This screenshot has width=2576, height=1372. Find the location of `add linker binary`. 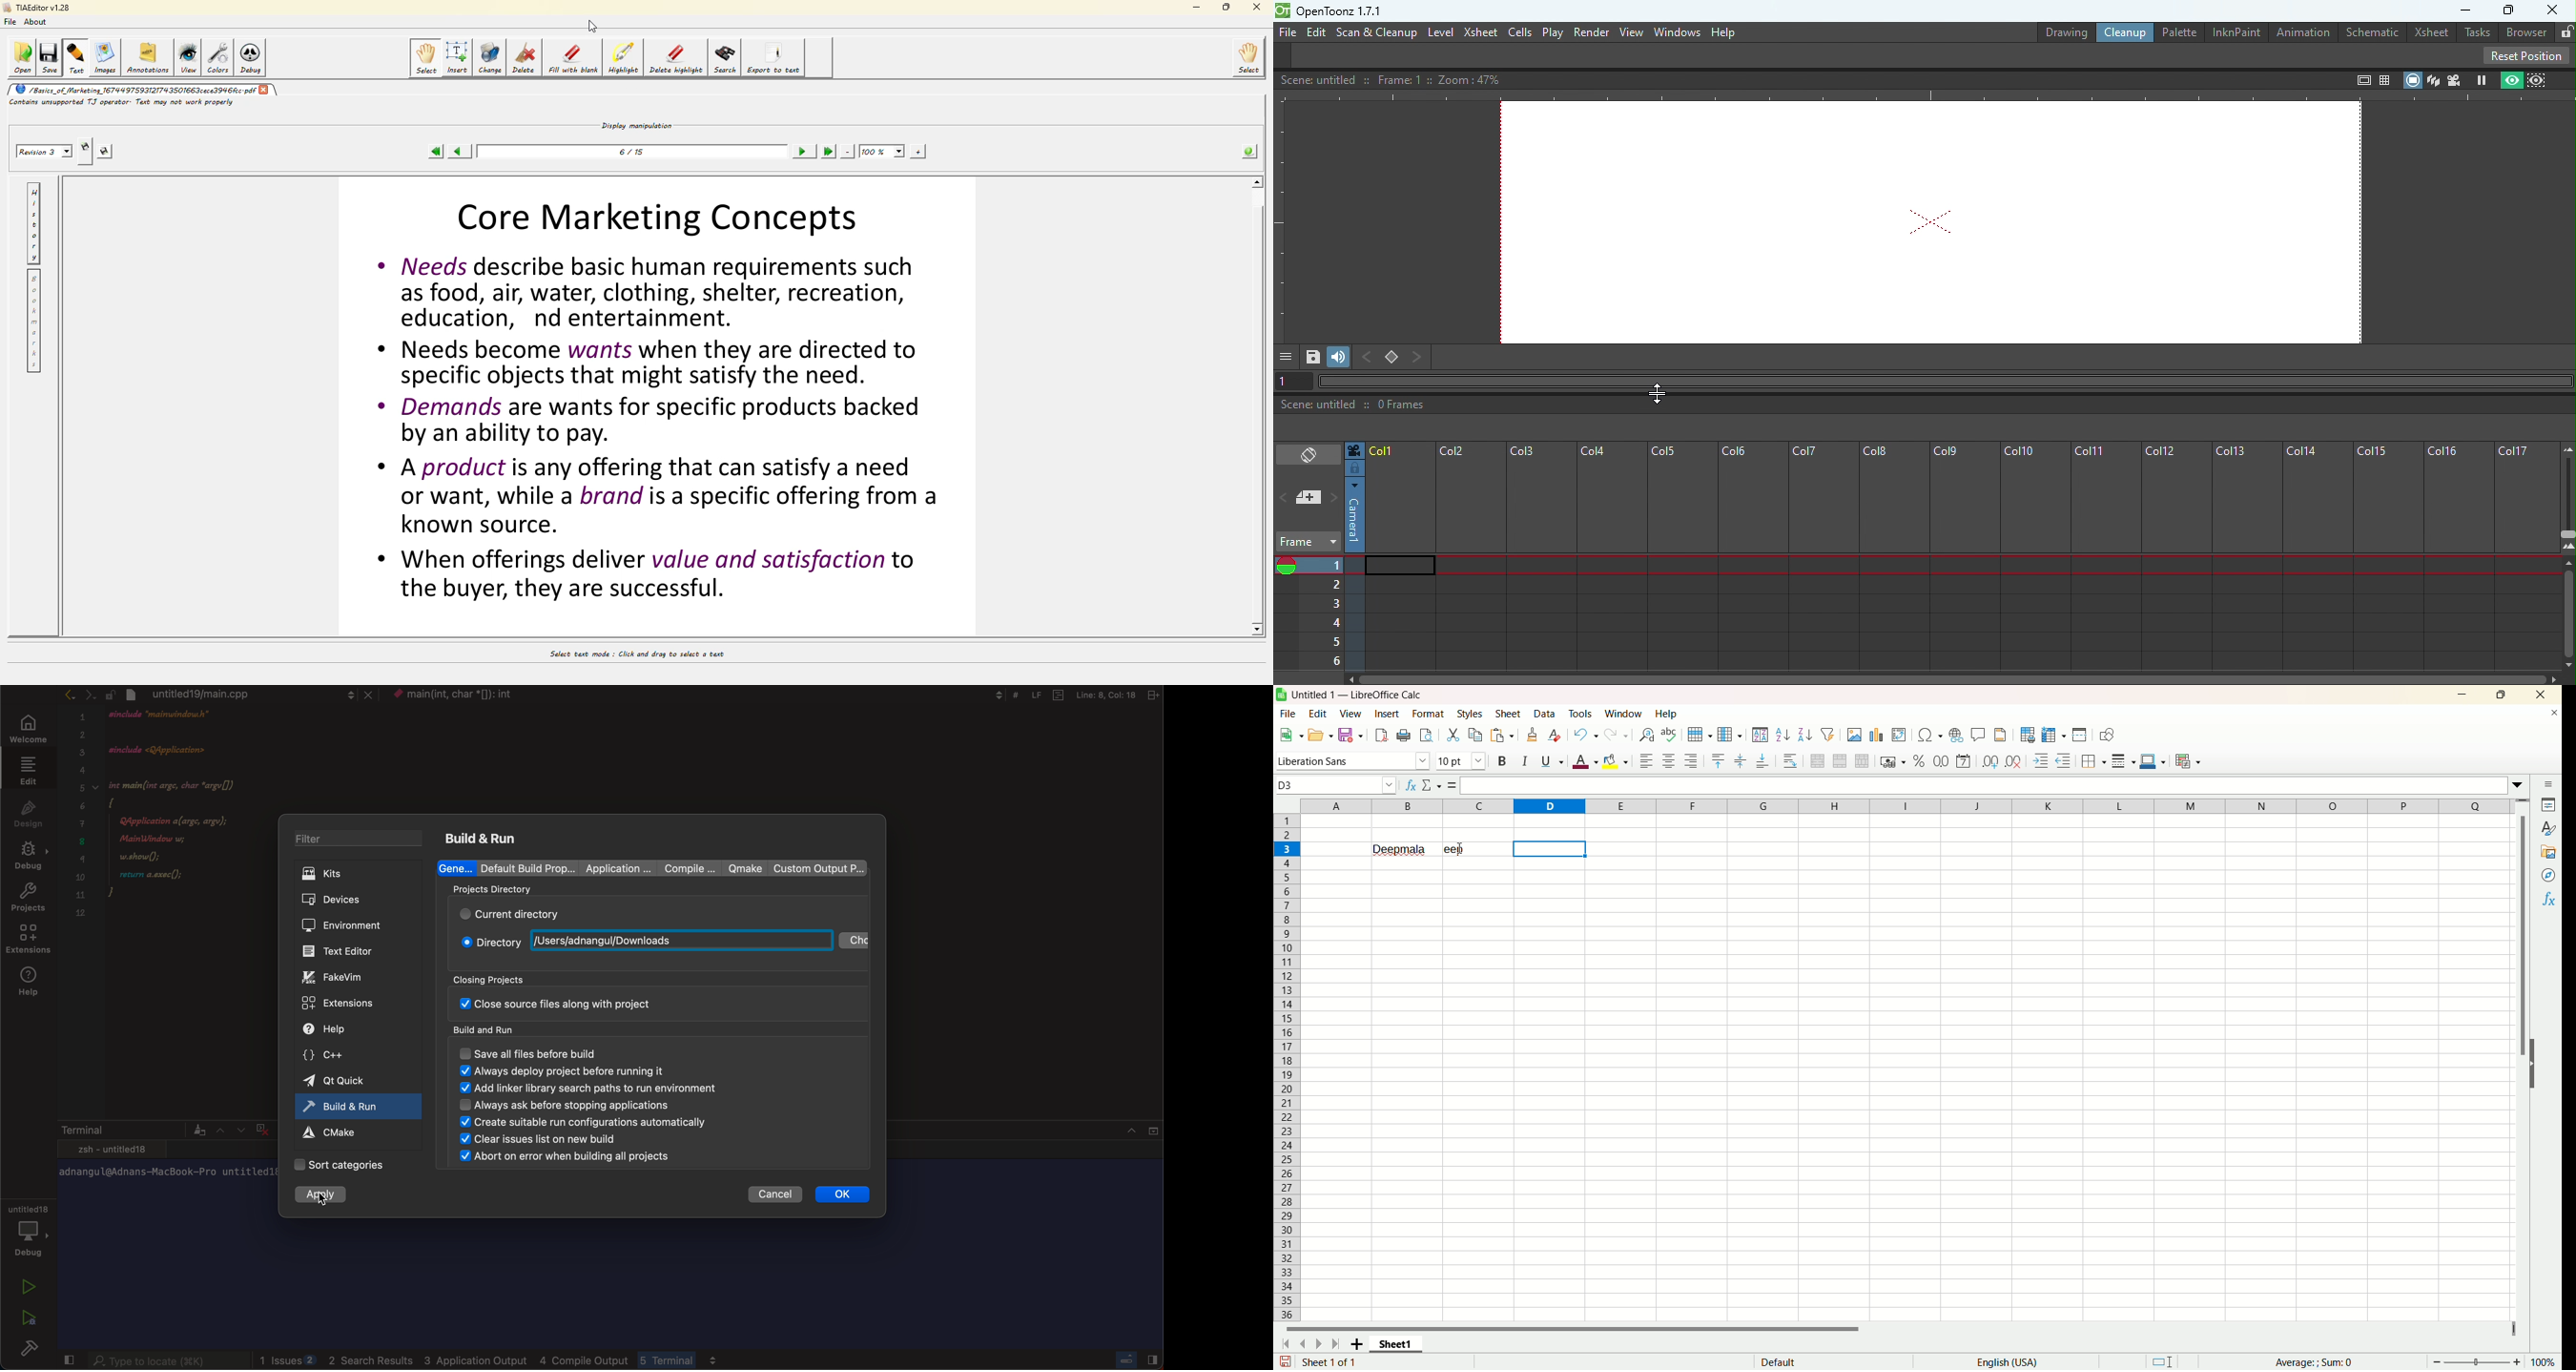

add linker binary is located at coordinates (584, 1090).